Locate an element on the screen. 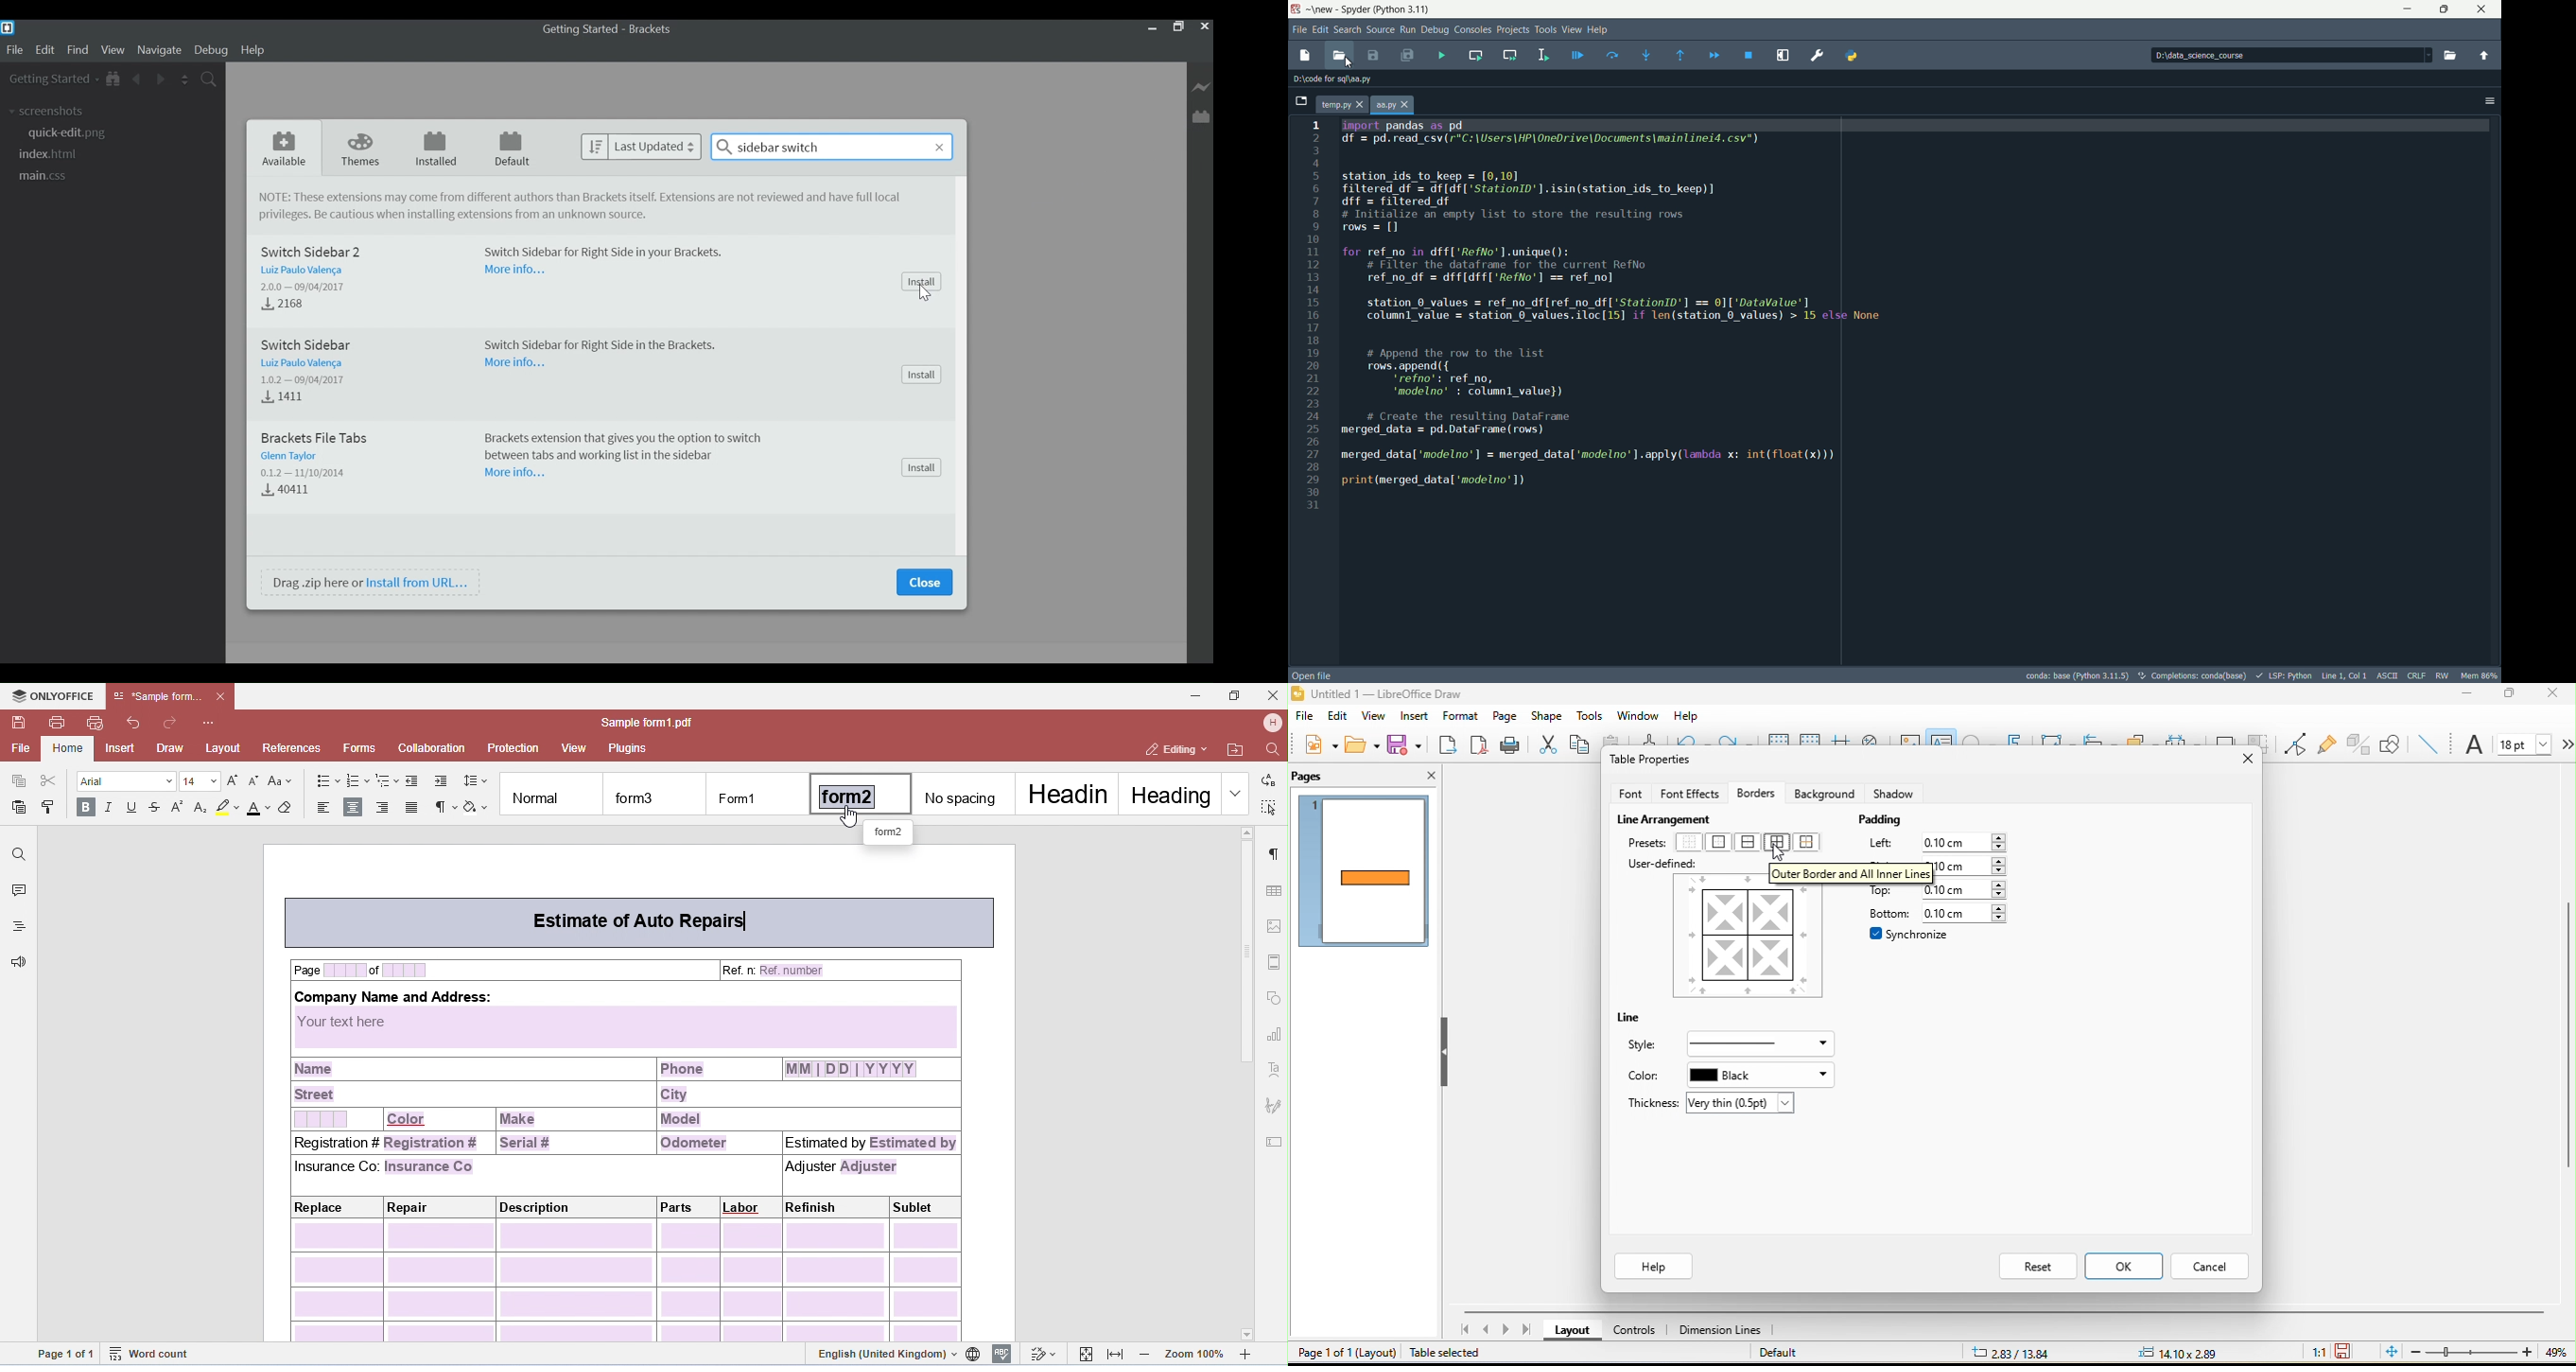 The width and height of the screenshot is (2576, 1372). stop debugging is located at coordinates (1750, 56).